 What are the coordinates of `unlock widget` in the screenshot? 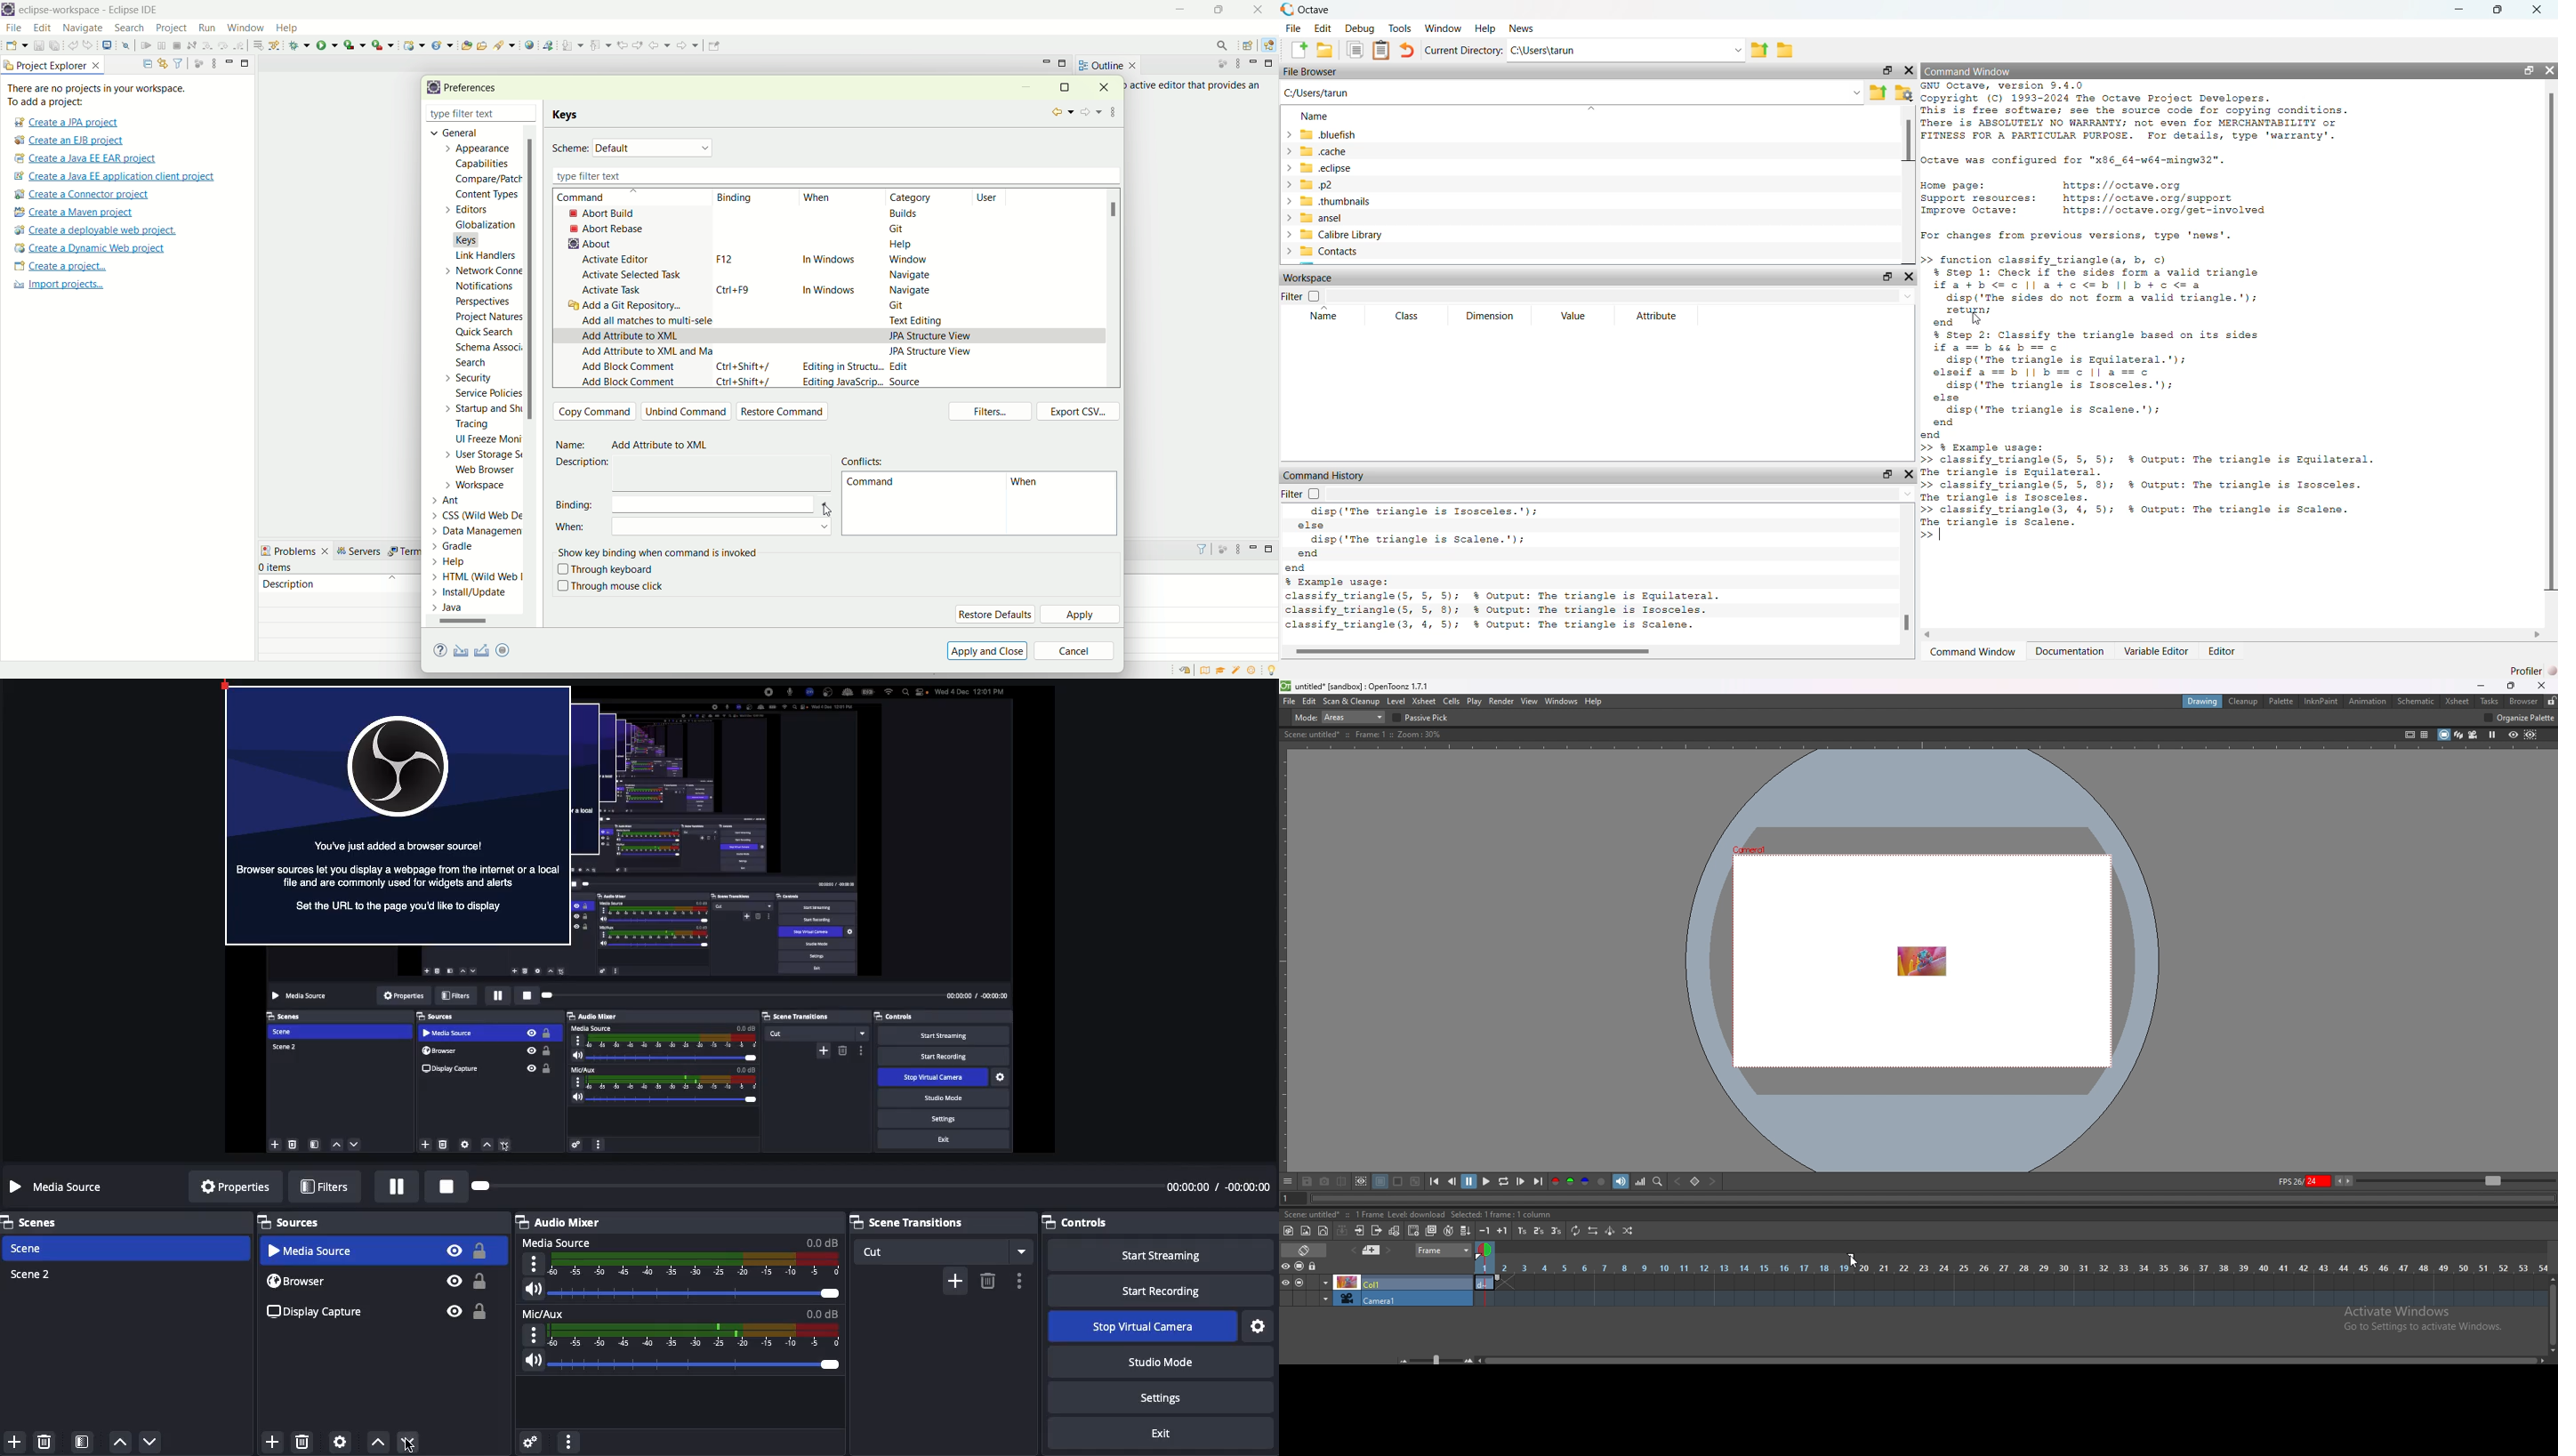 It's located at (2525, 69).